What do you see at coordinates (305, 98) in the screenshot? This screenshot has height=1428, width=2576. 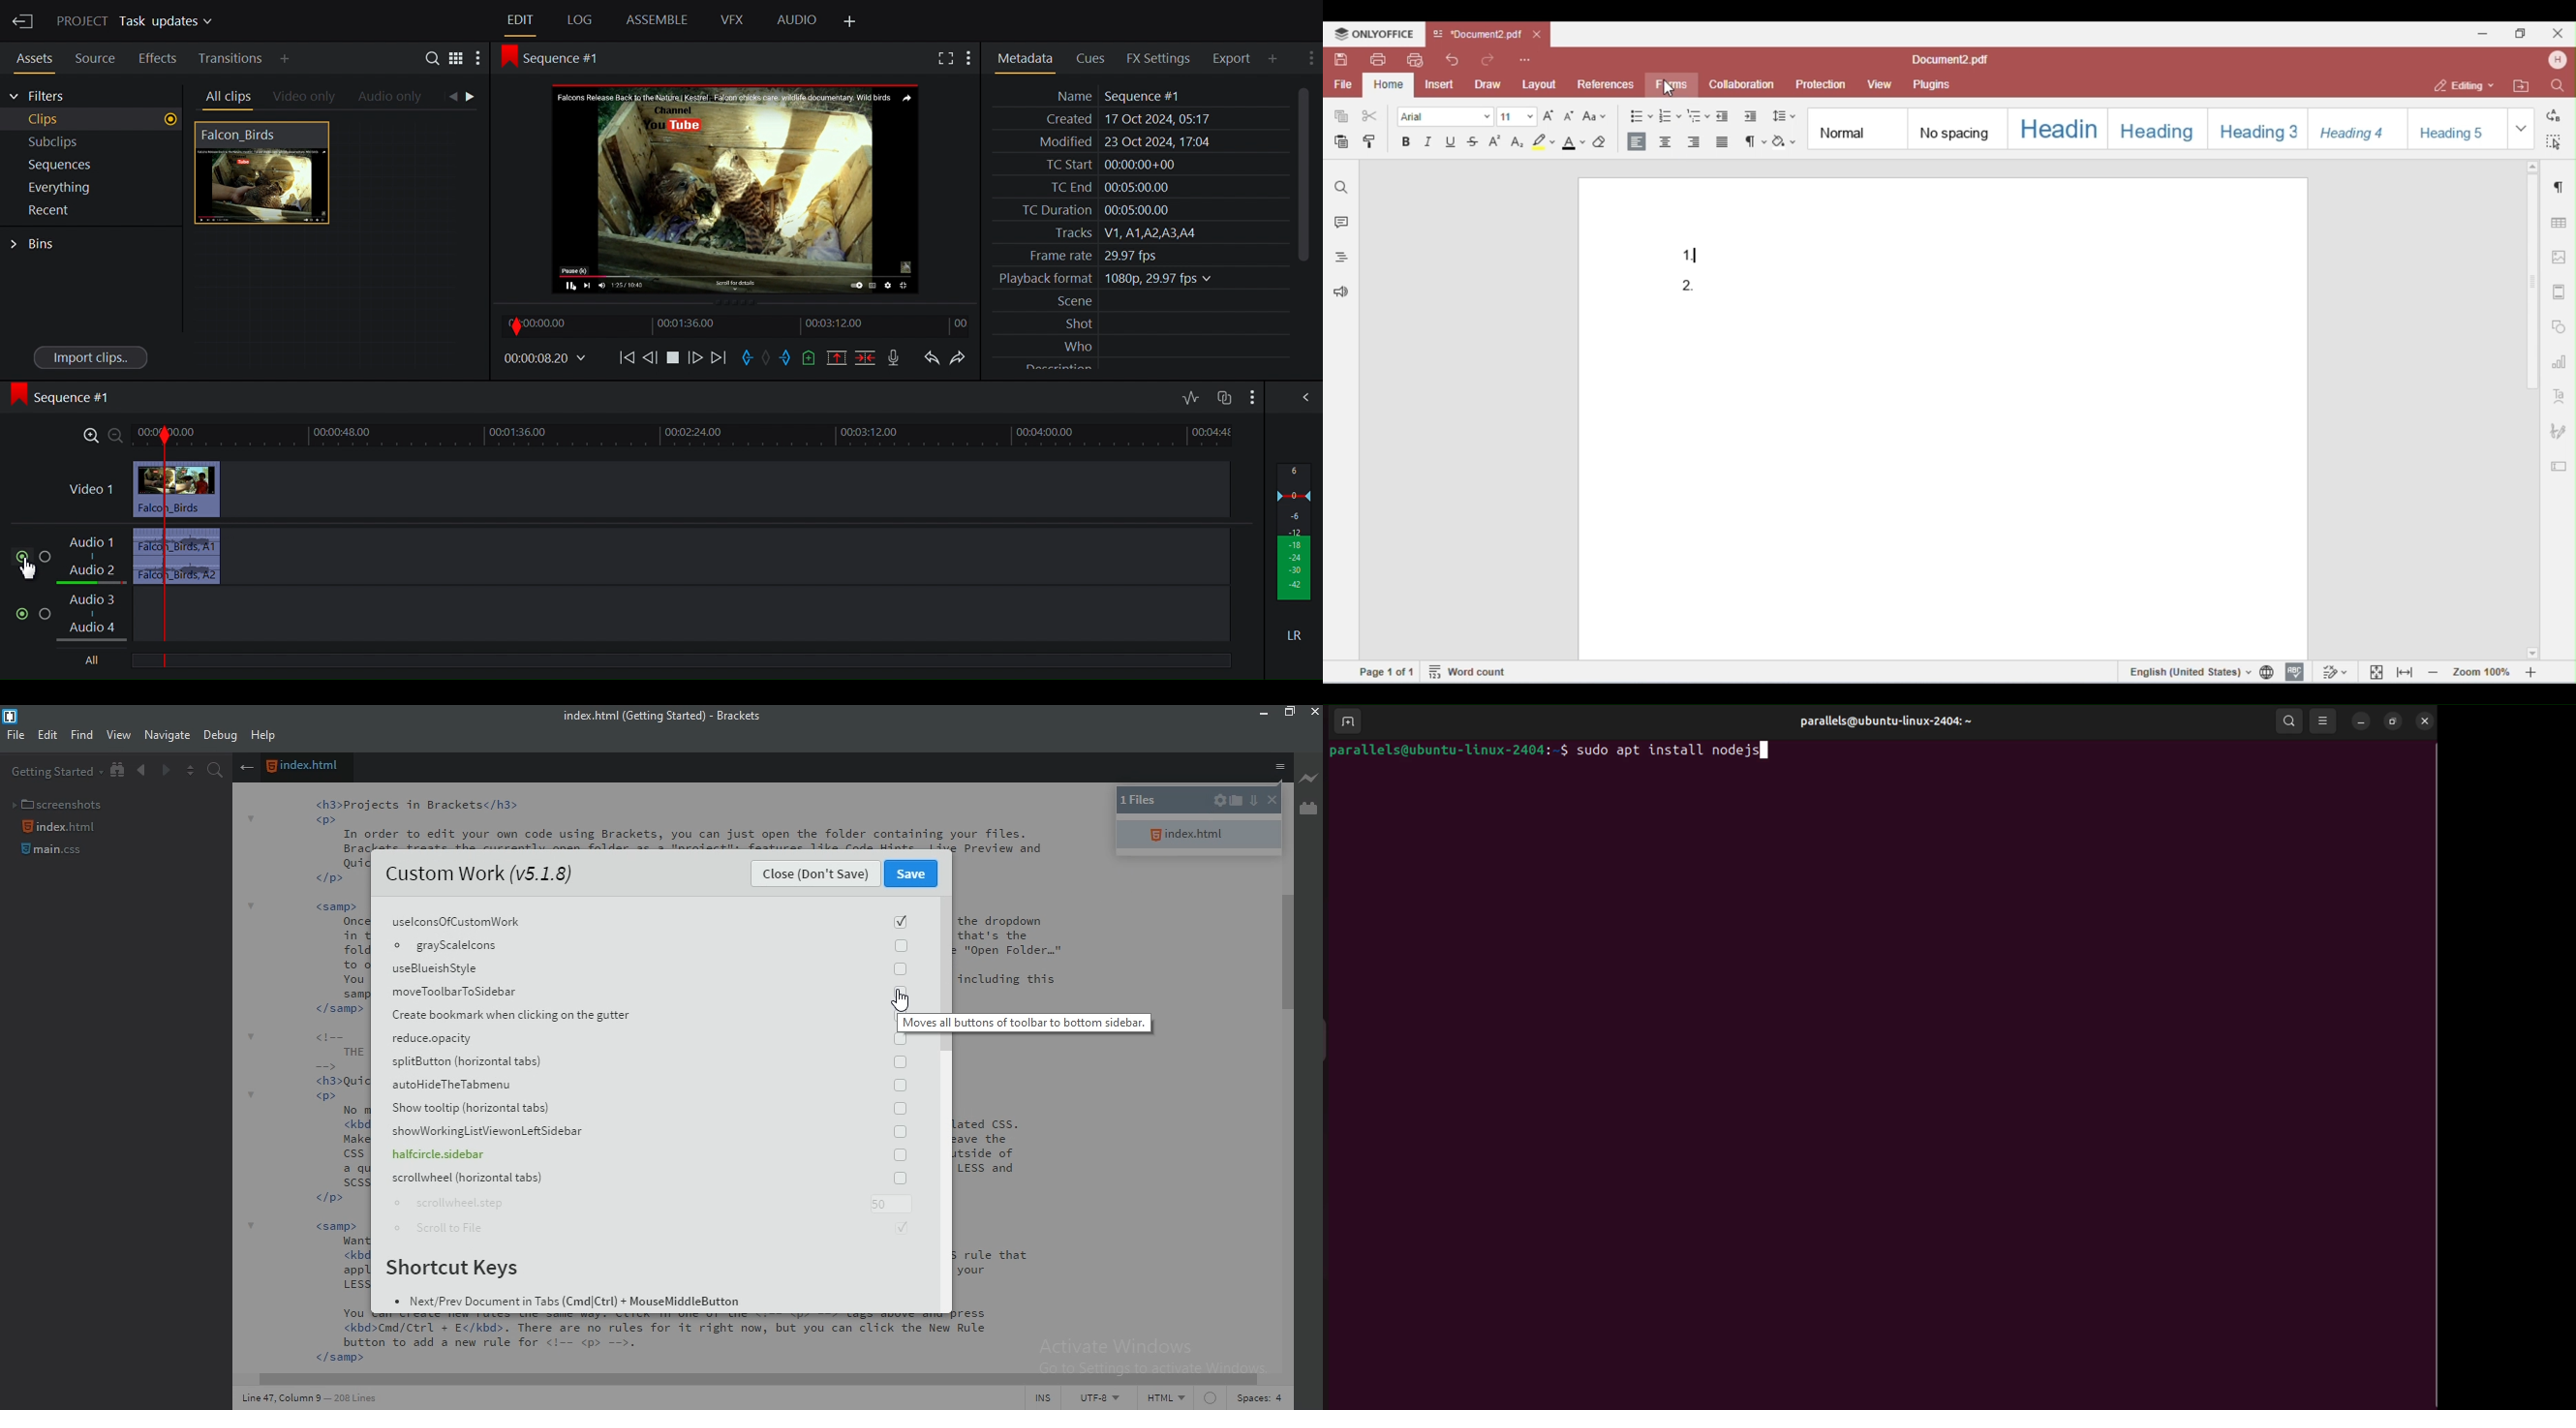 I see `Videos only` at bounding box center [305, 98].